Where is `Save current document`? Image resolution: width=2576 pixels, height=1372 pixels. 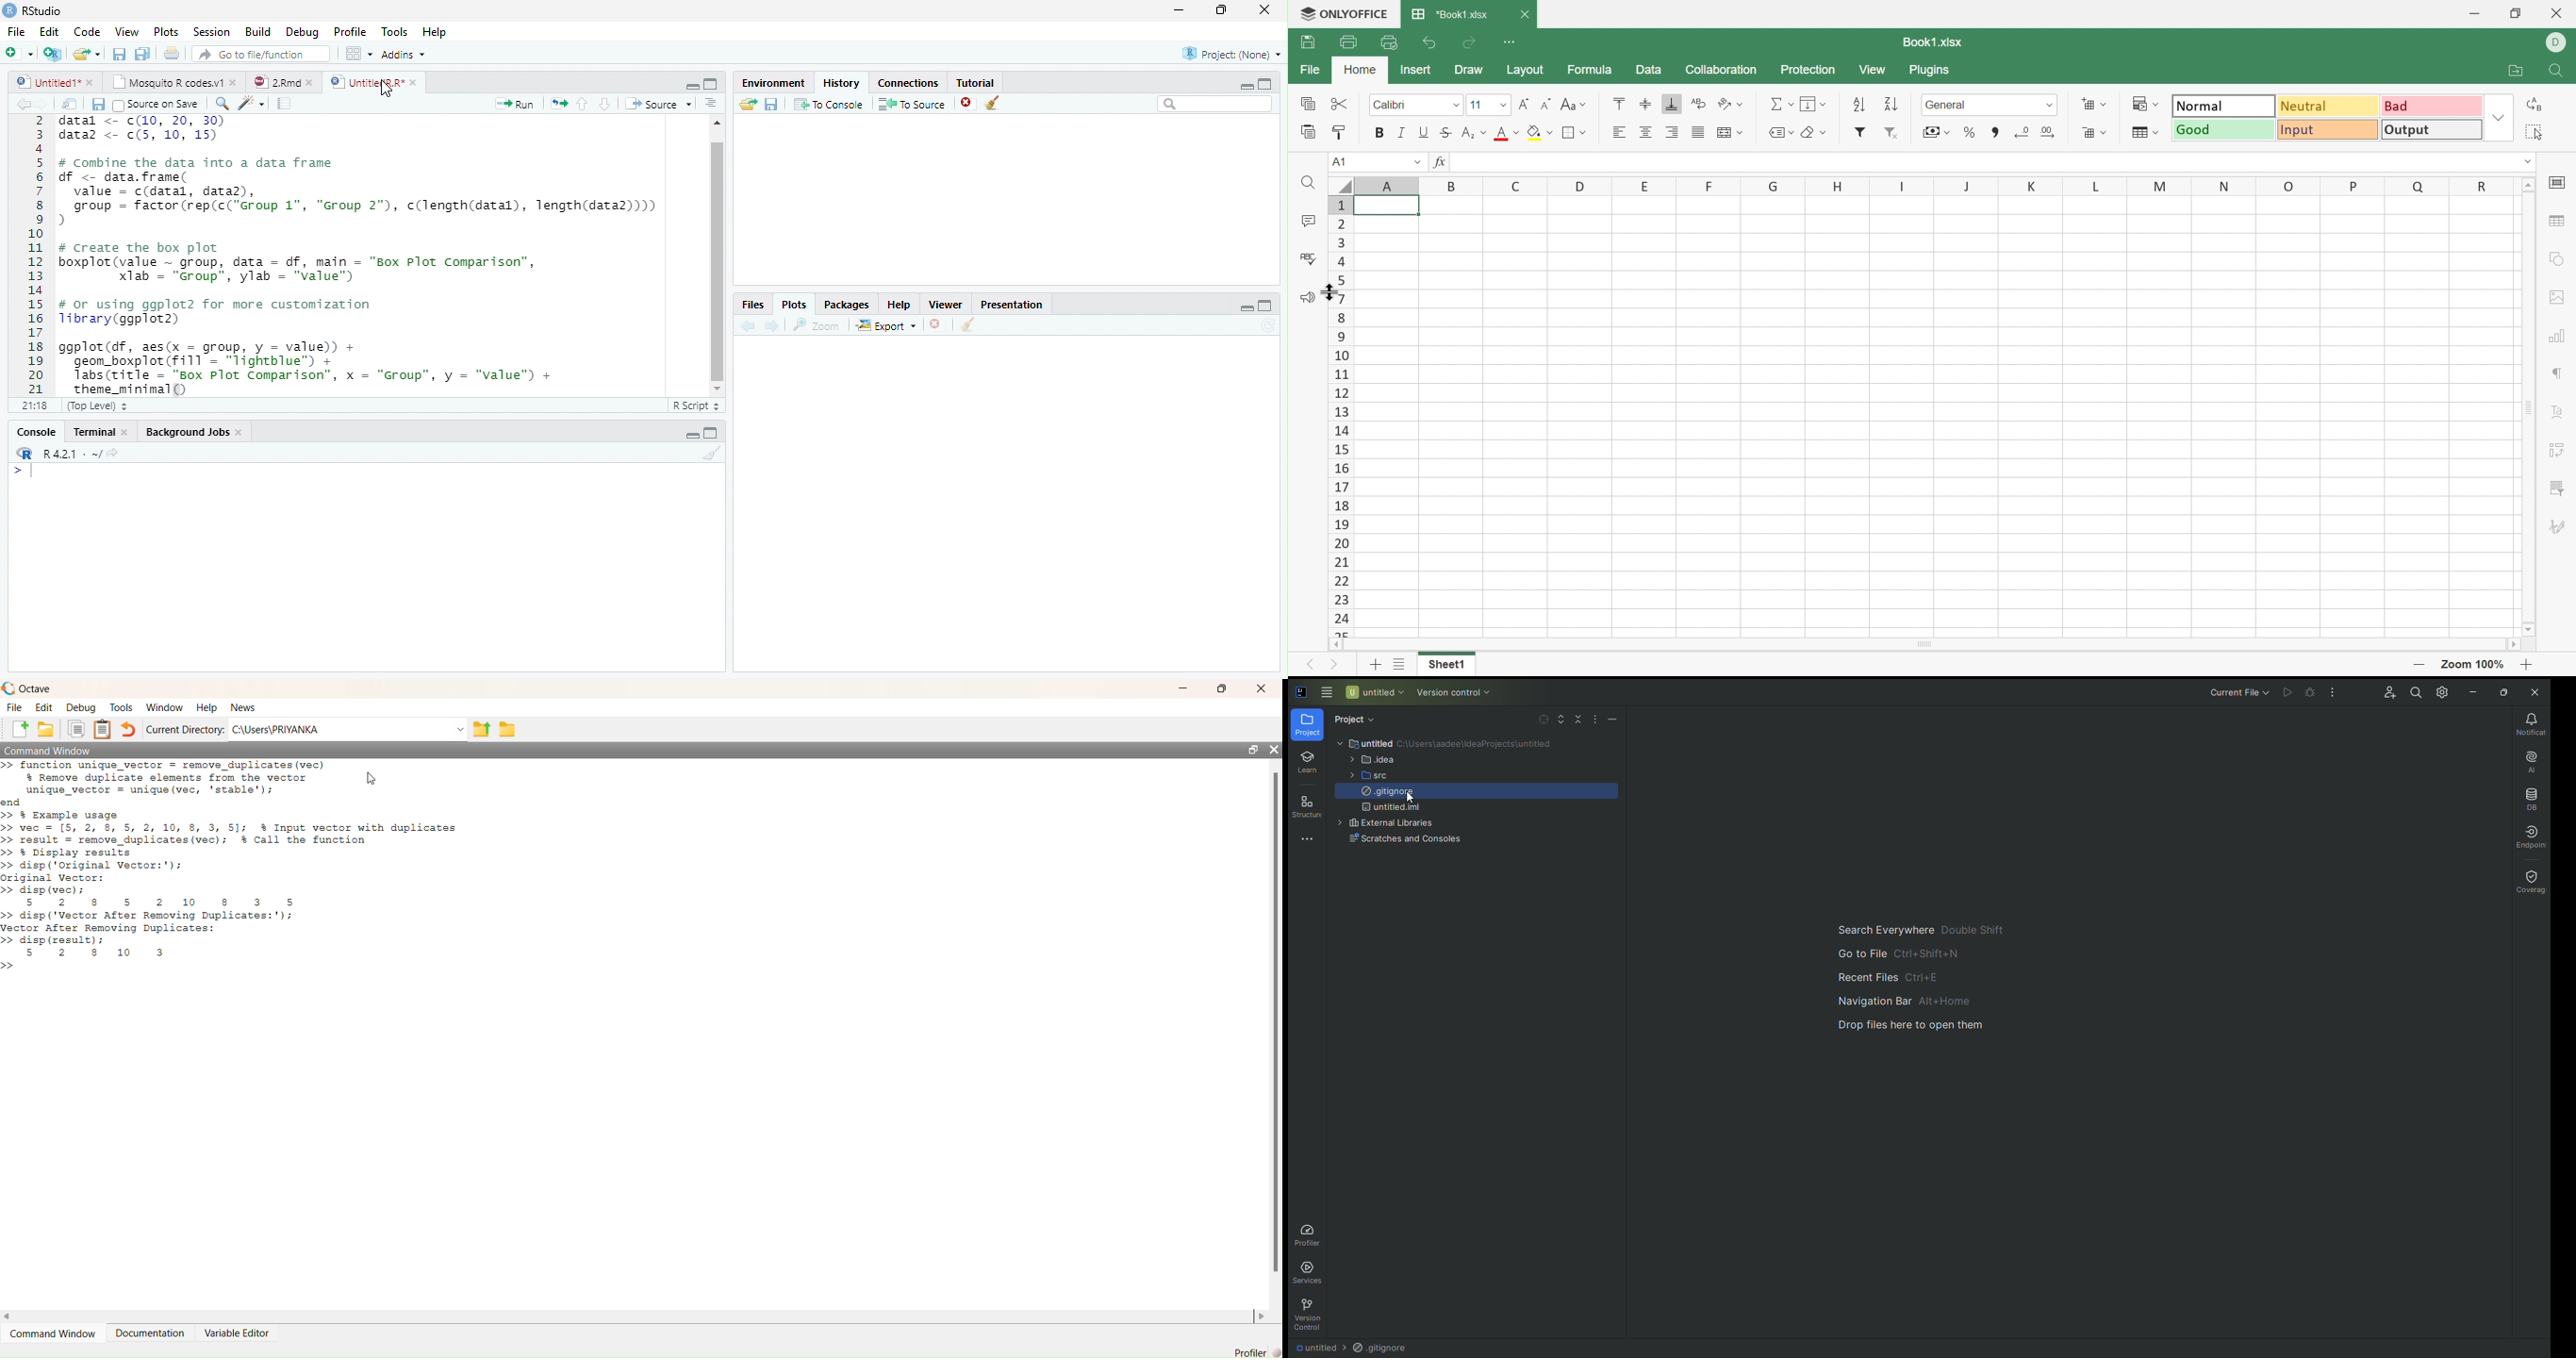 Save current document is located at coordinates (119, 53).